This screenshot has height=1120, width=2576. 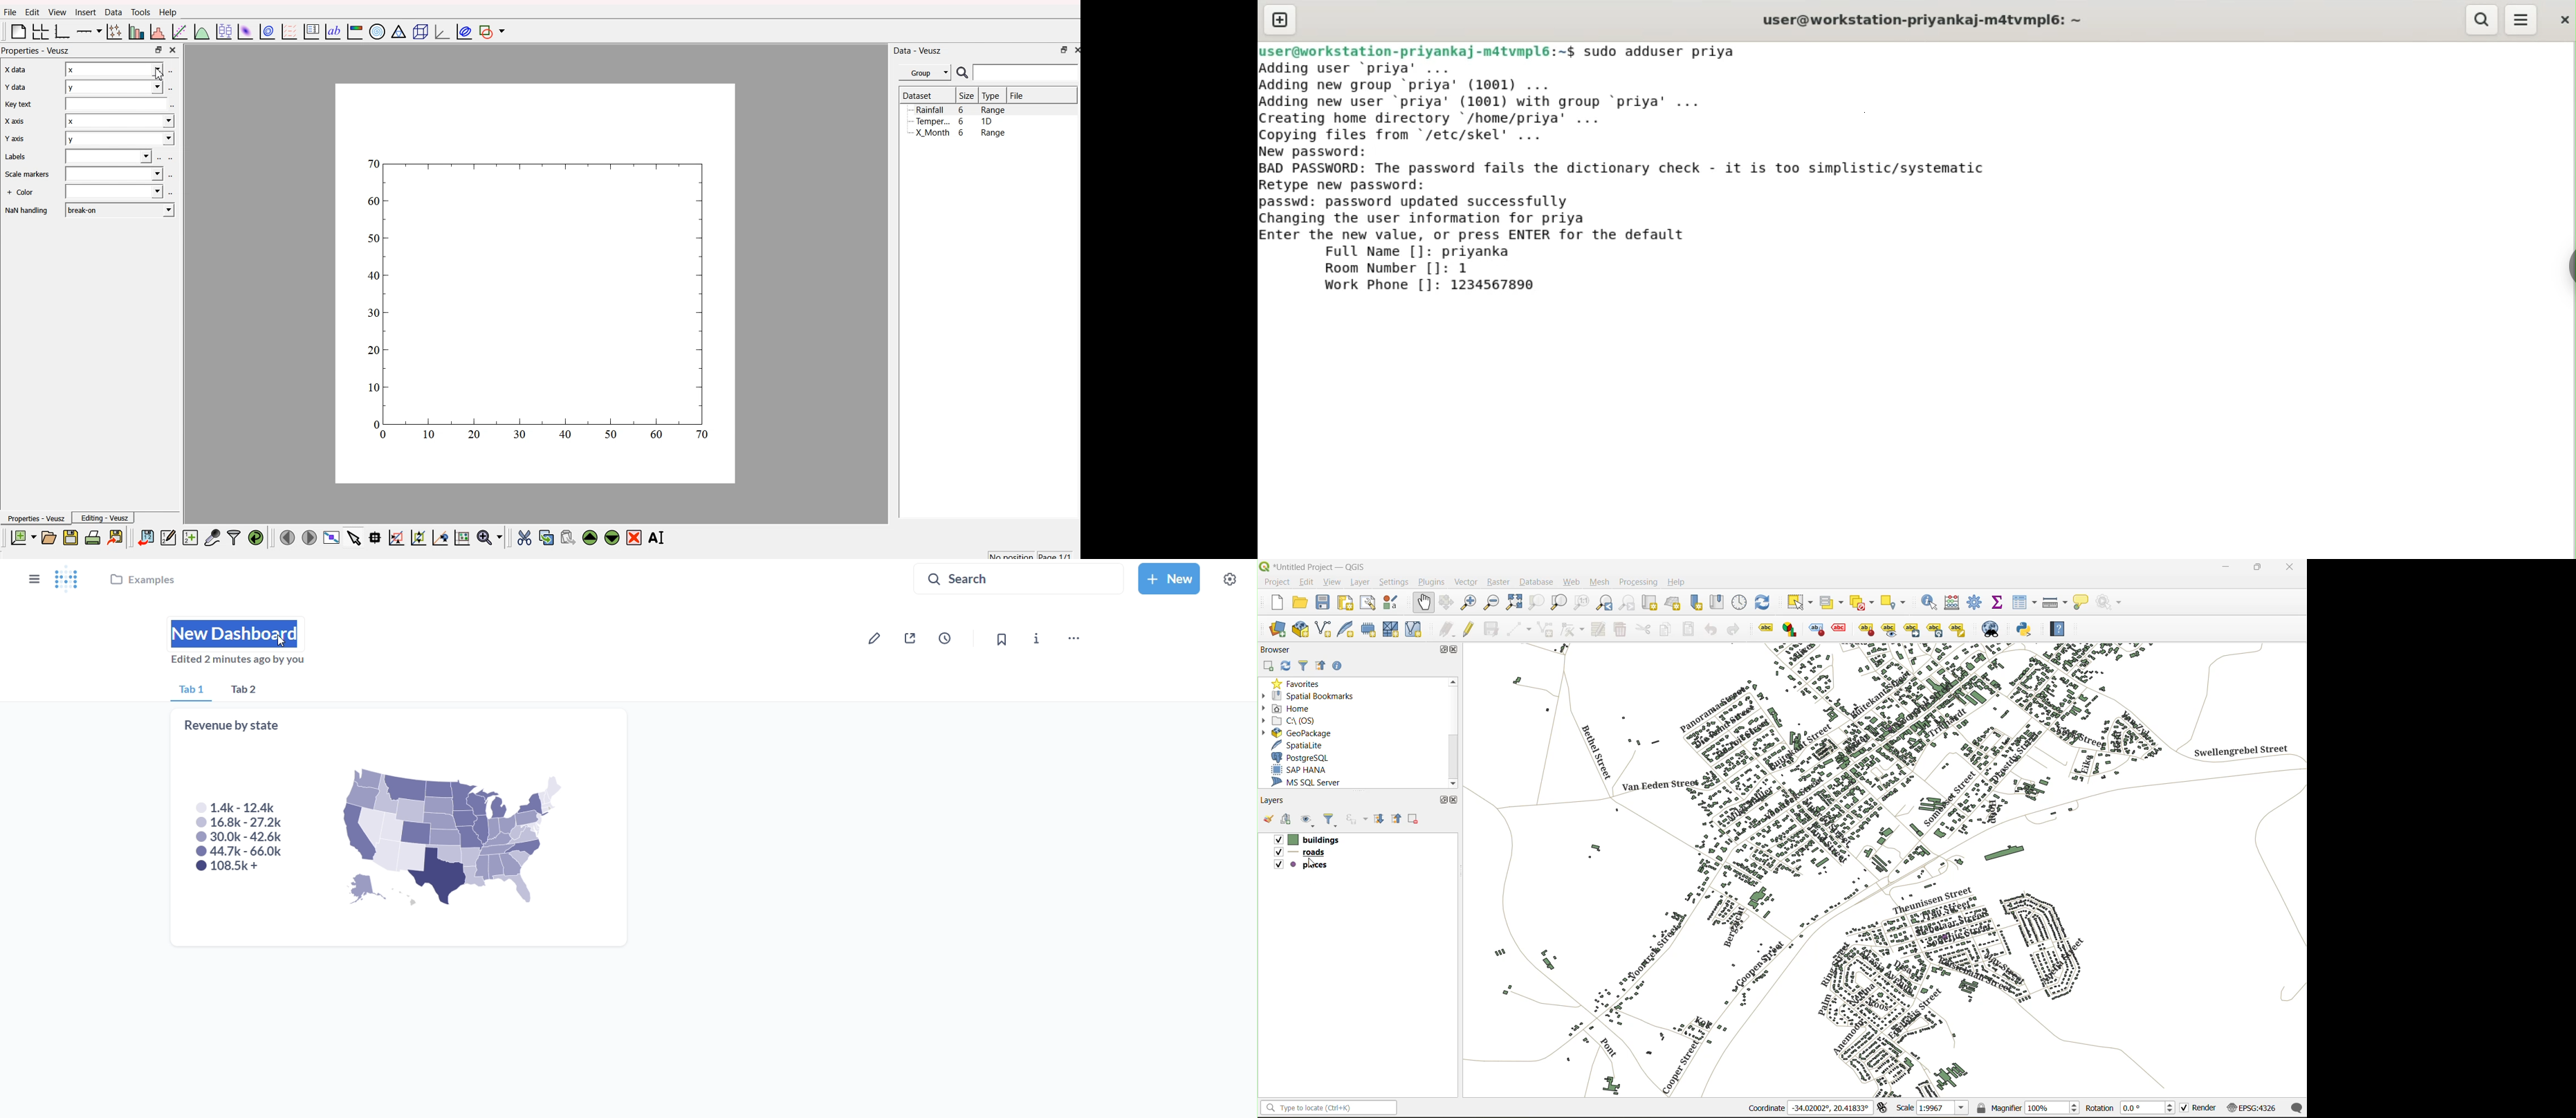 What do you see at coordinates (1300, 770) in the screenshot?
I see `sap hana` at bounding box center [1300, 770].